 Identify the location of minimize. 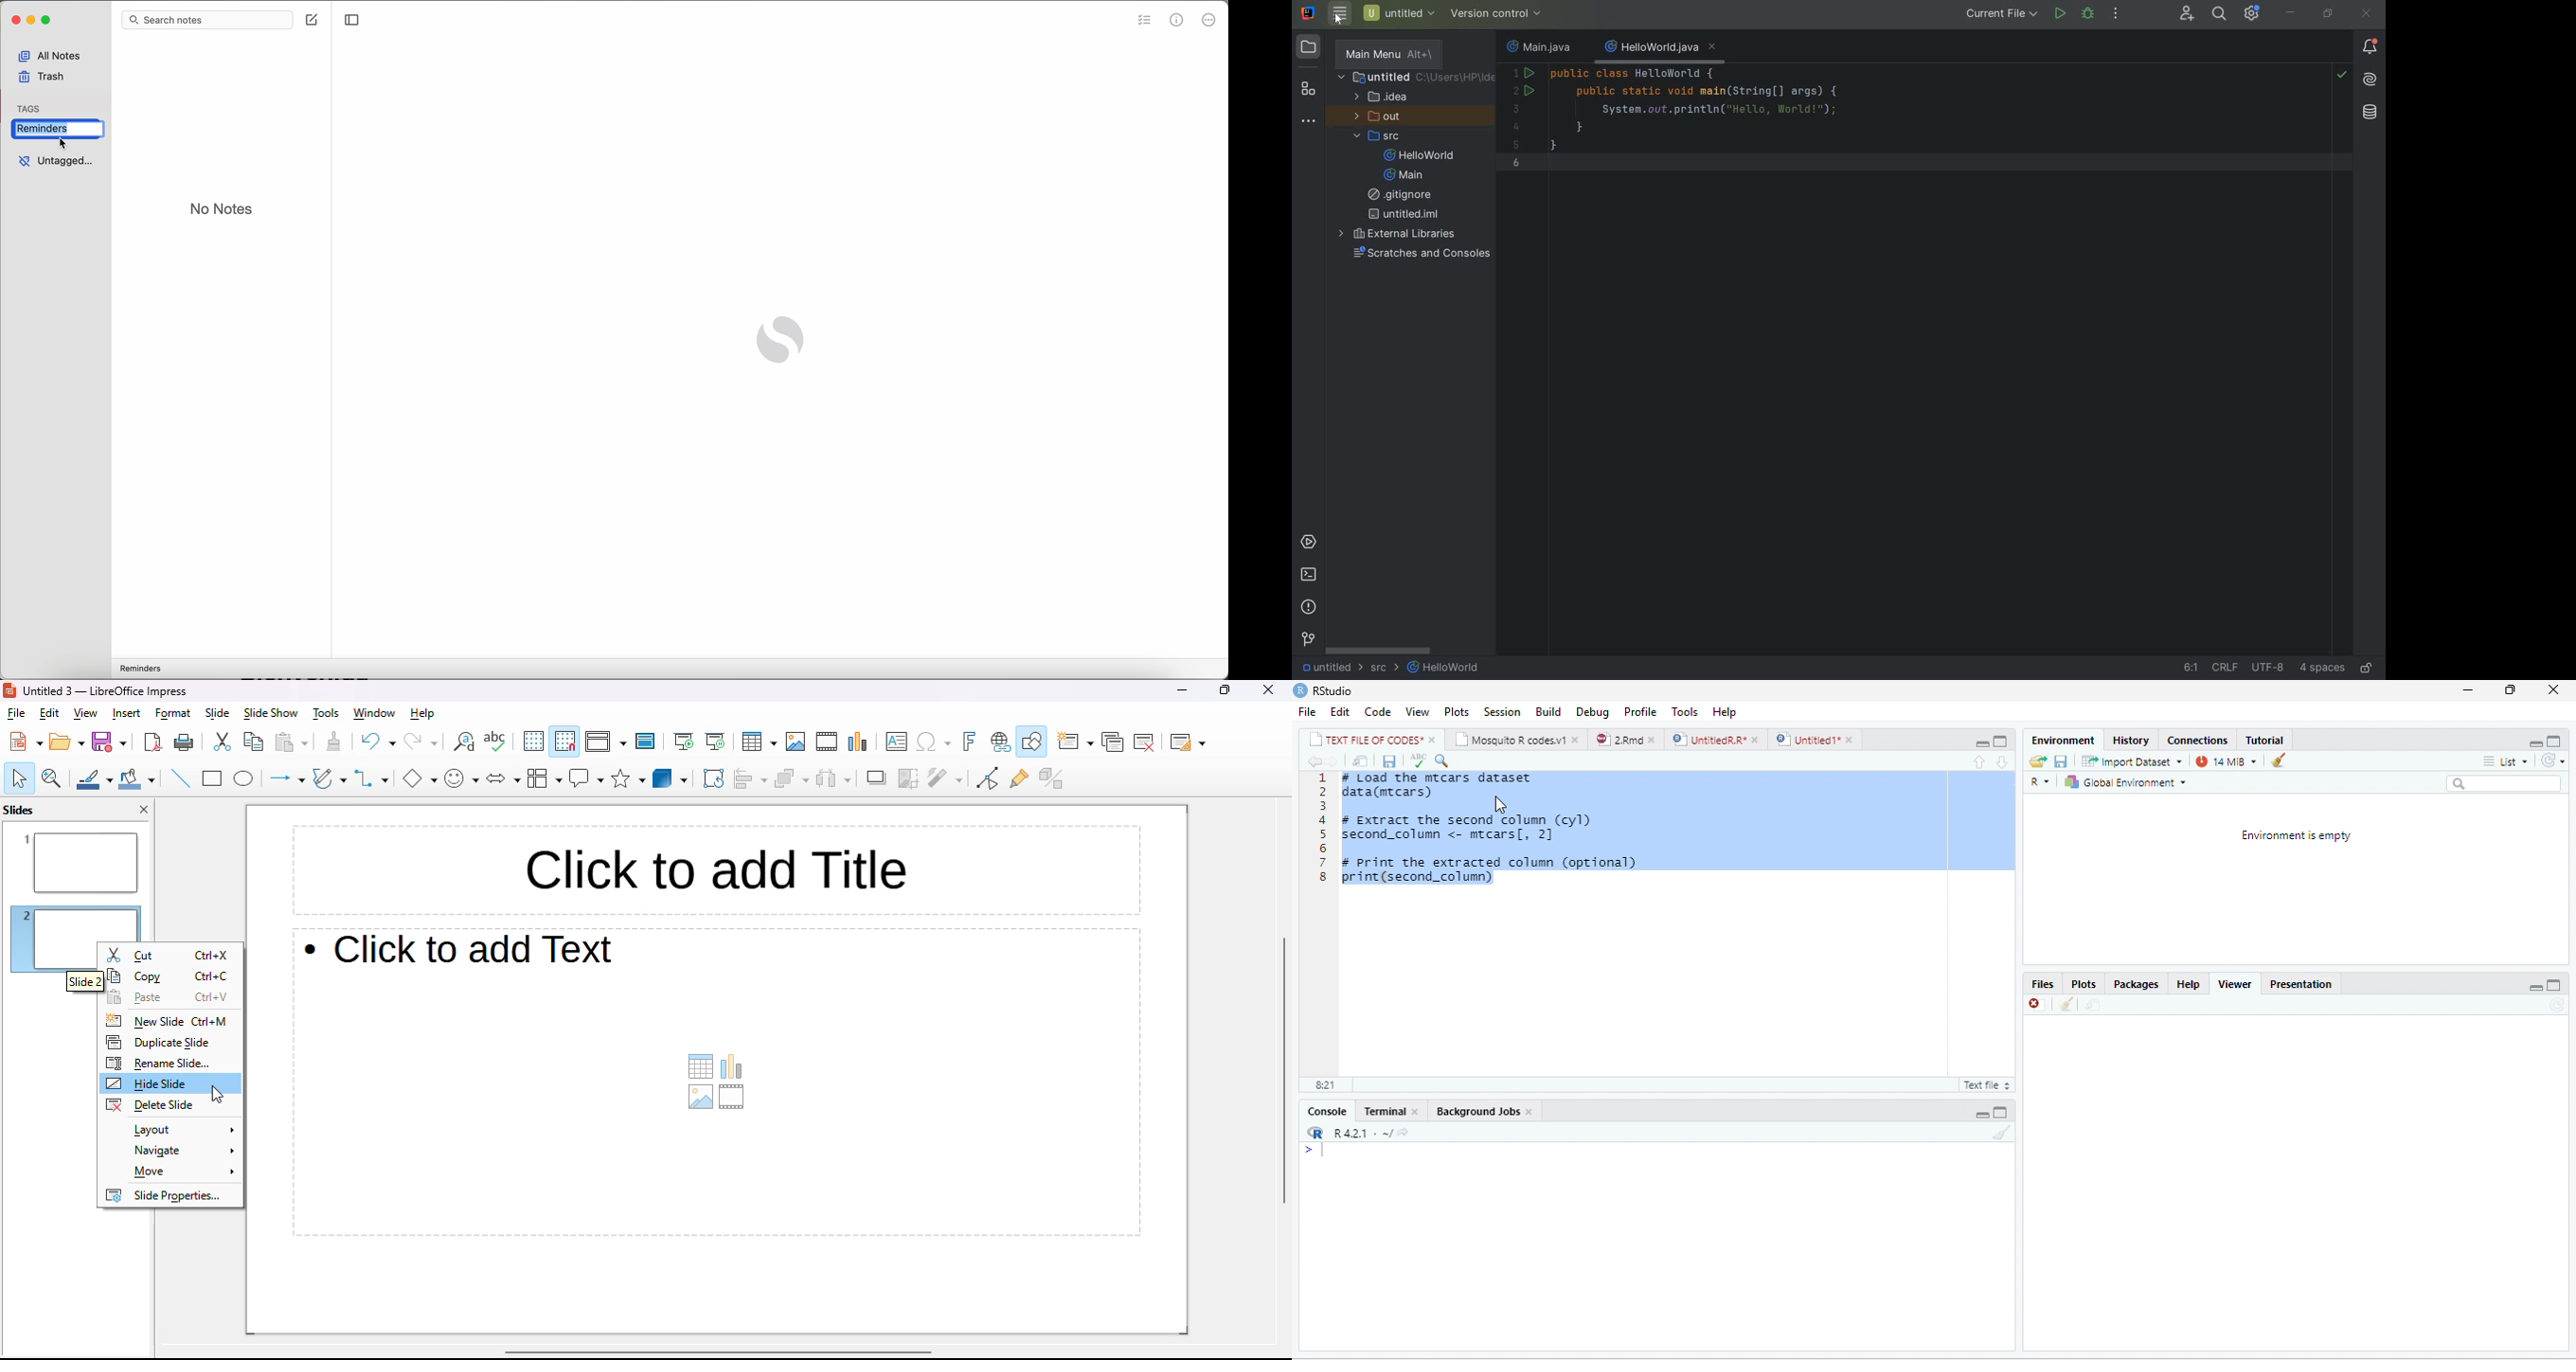
(2538, 740).